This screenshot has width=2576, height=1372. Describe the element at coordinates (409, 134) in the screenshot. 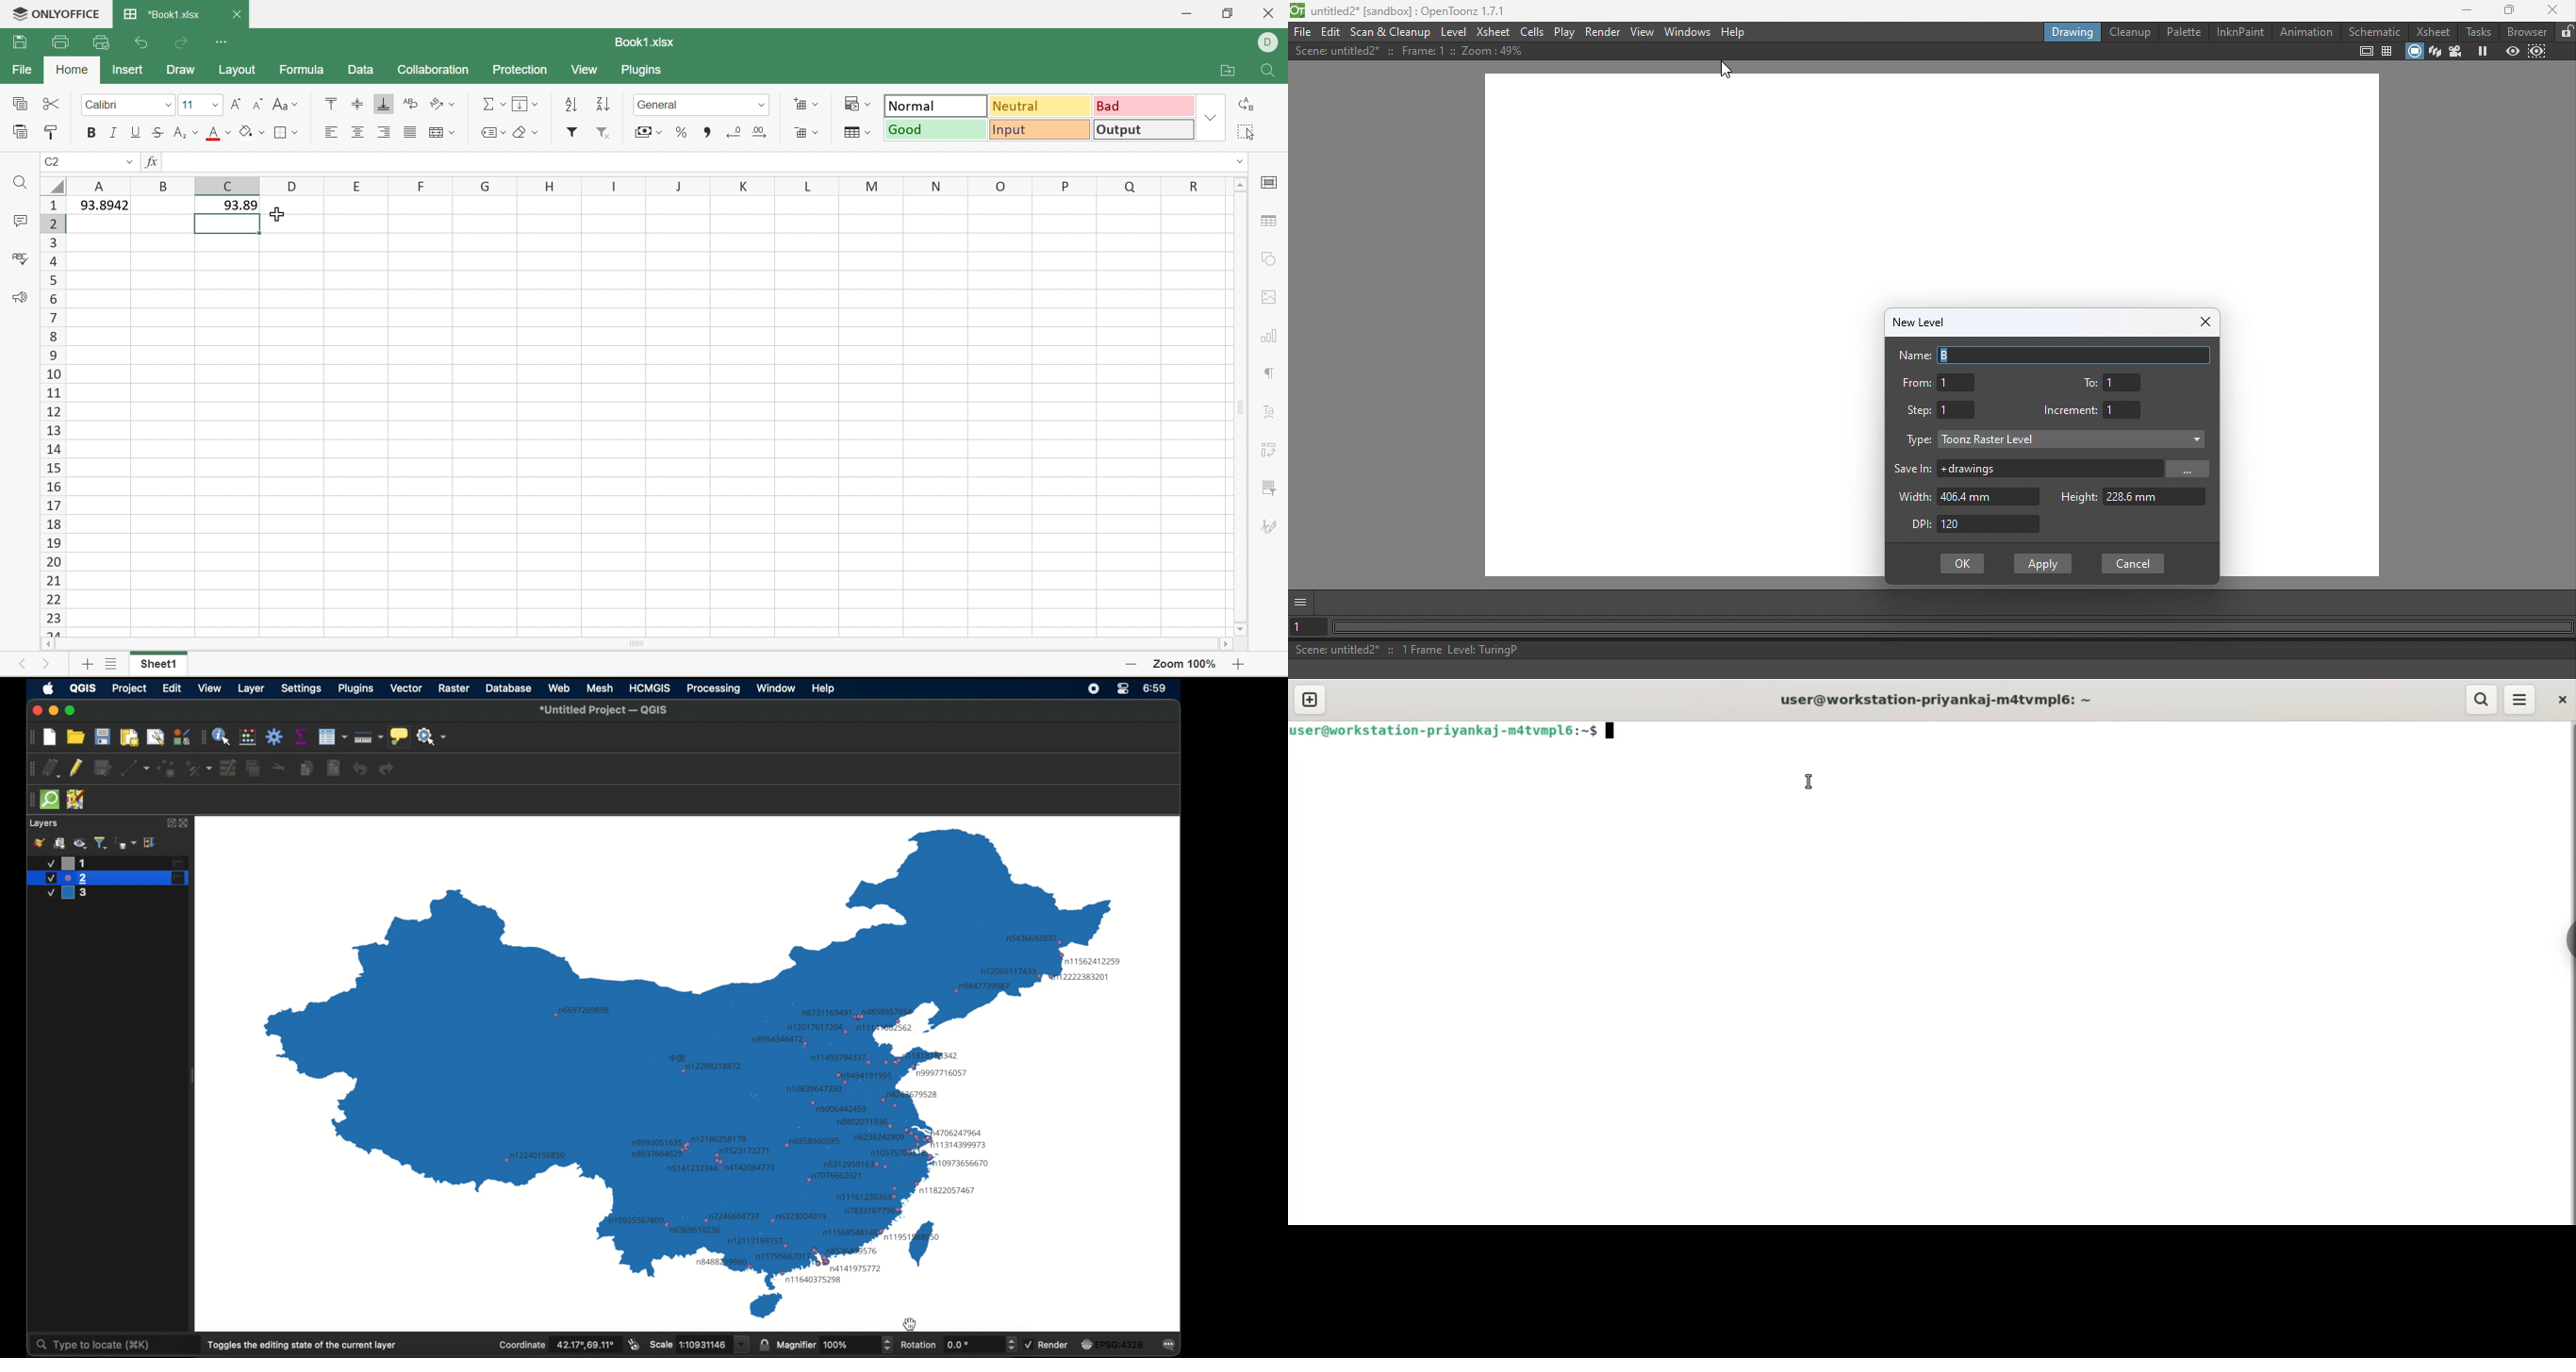

I see `Justified` at that location.